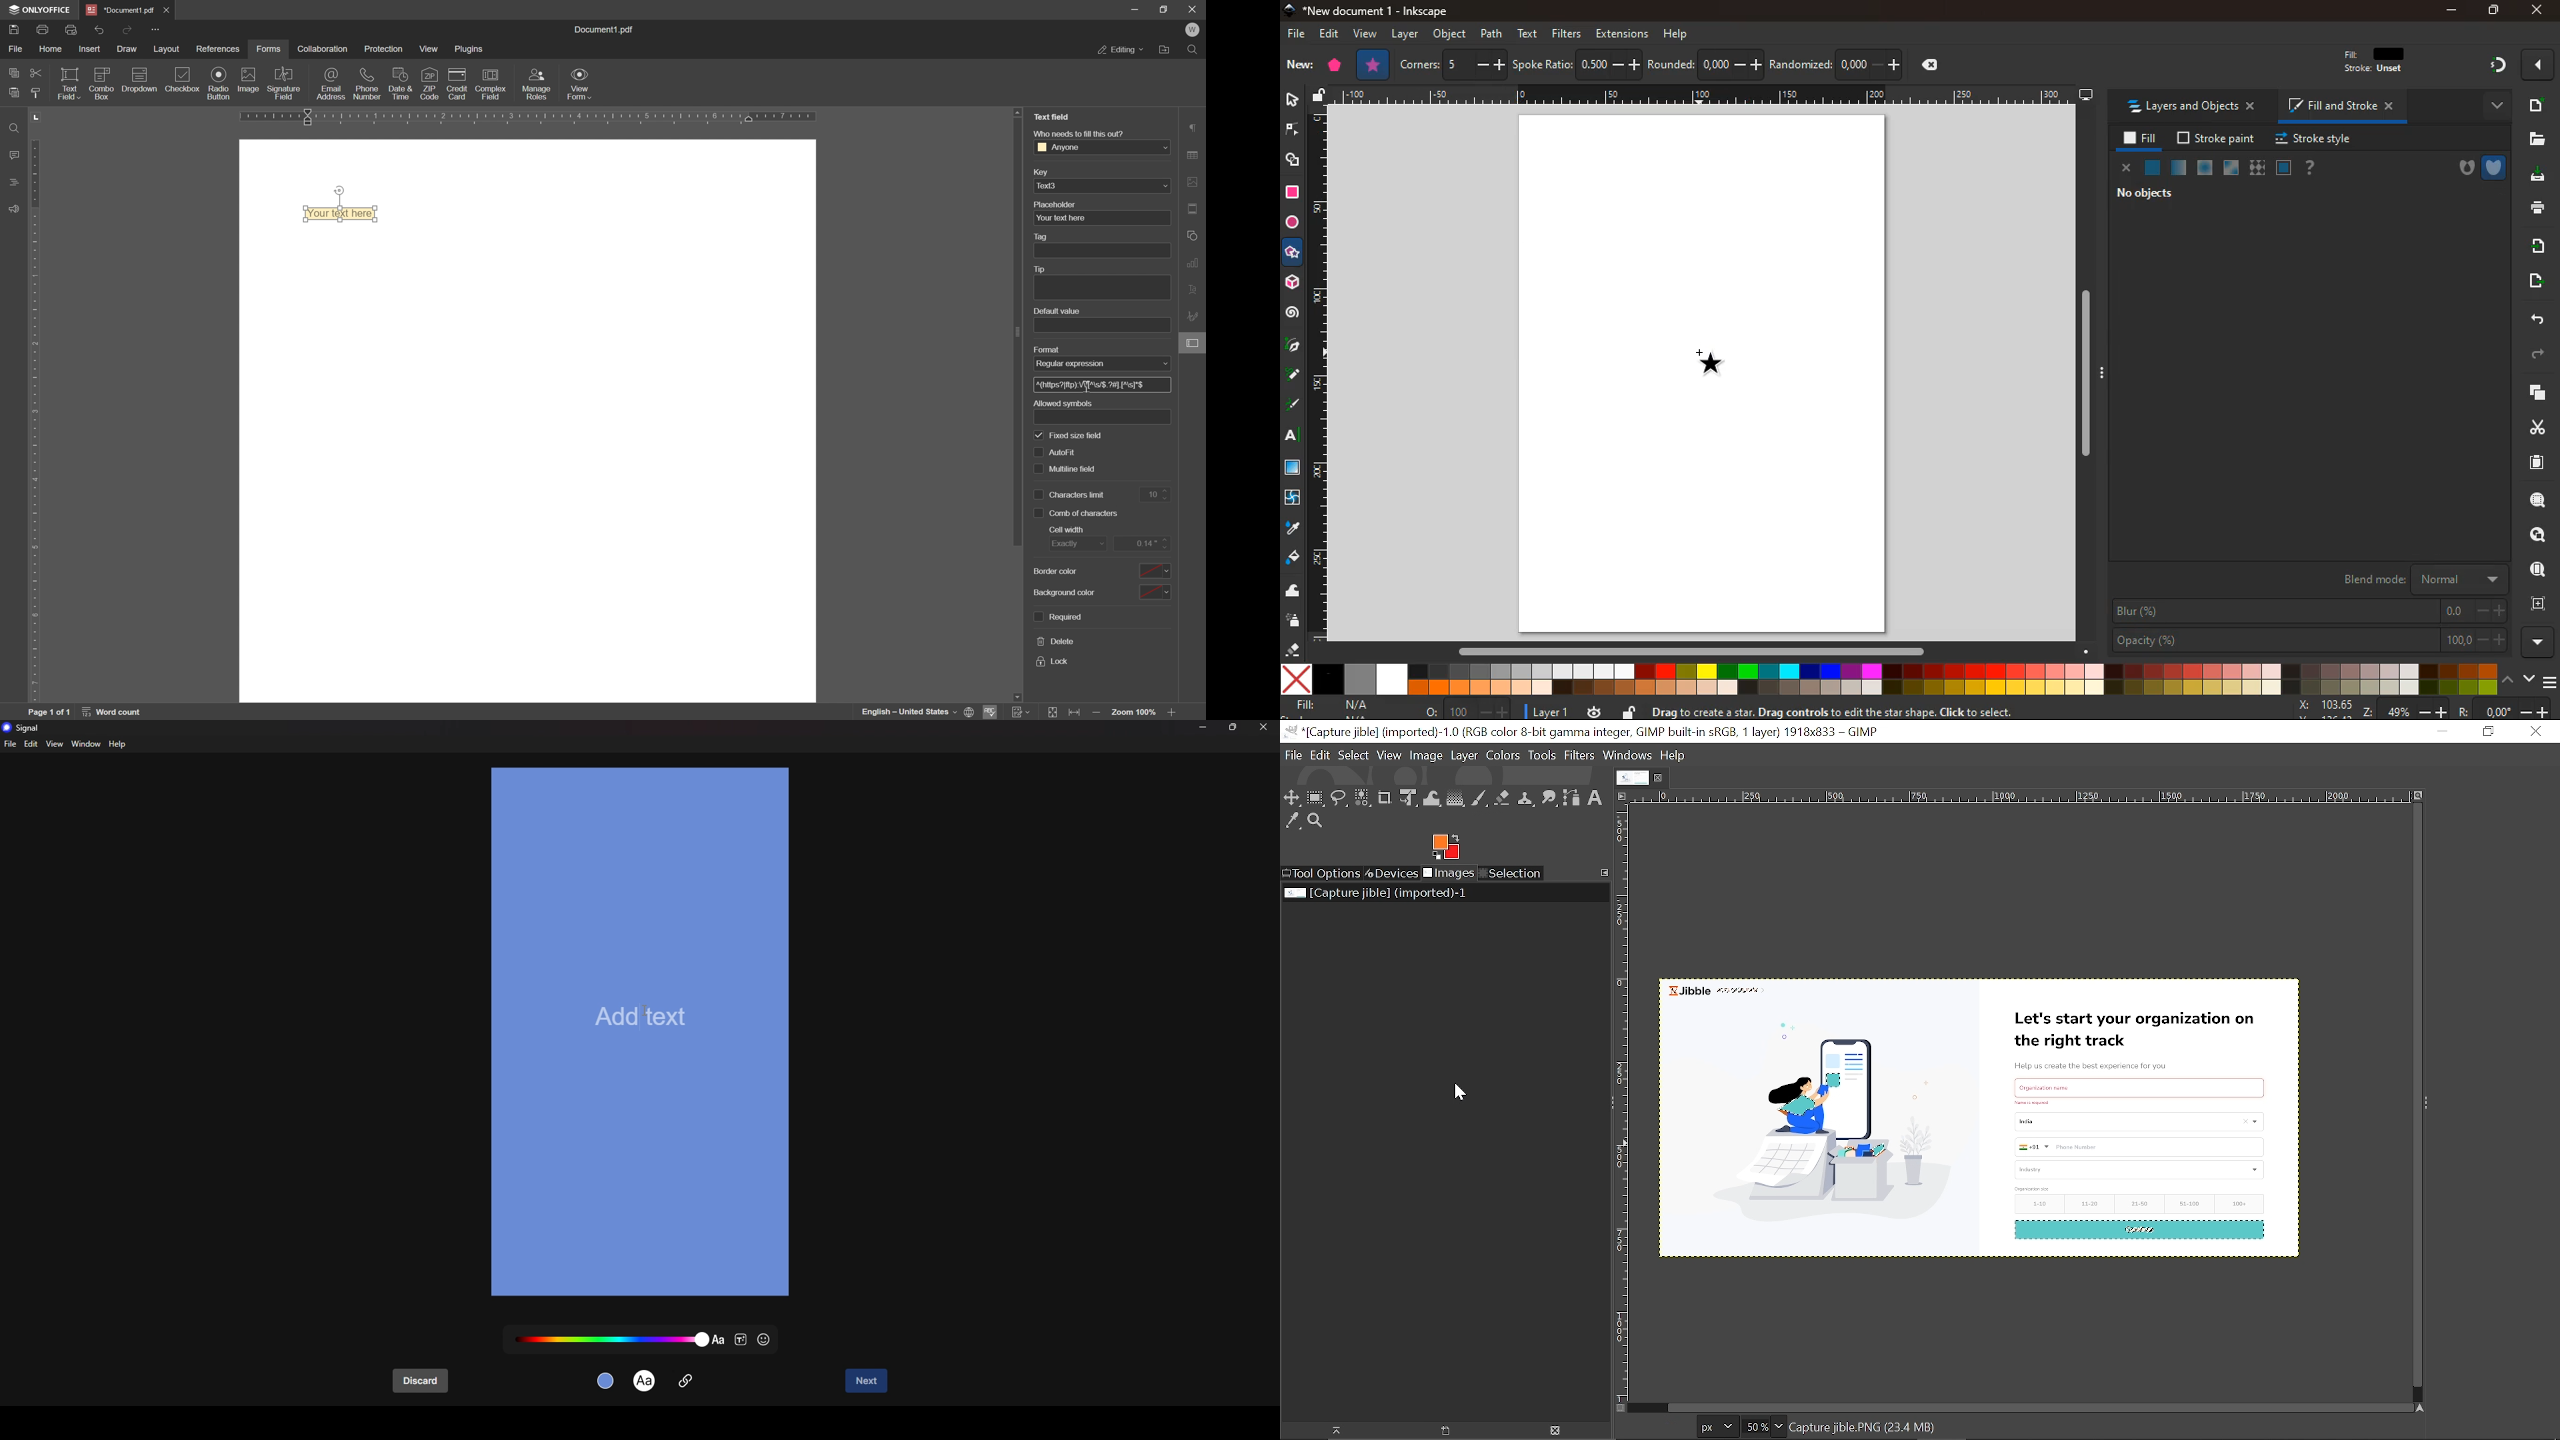  Describe the element at coordinates (2508, 679) in the screenshot. I see `up` at that location.